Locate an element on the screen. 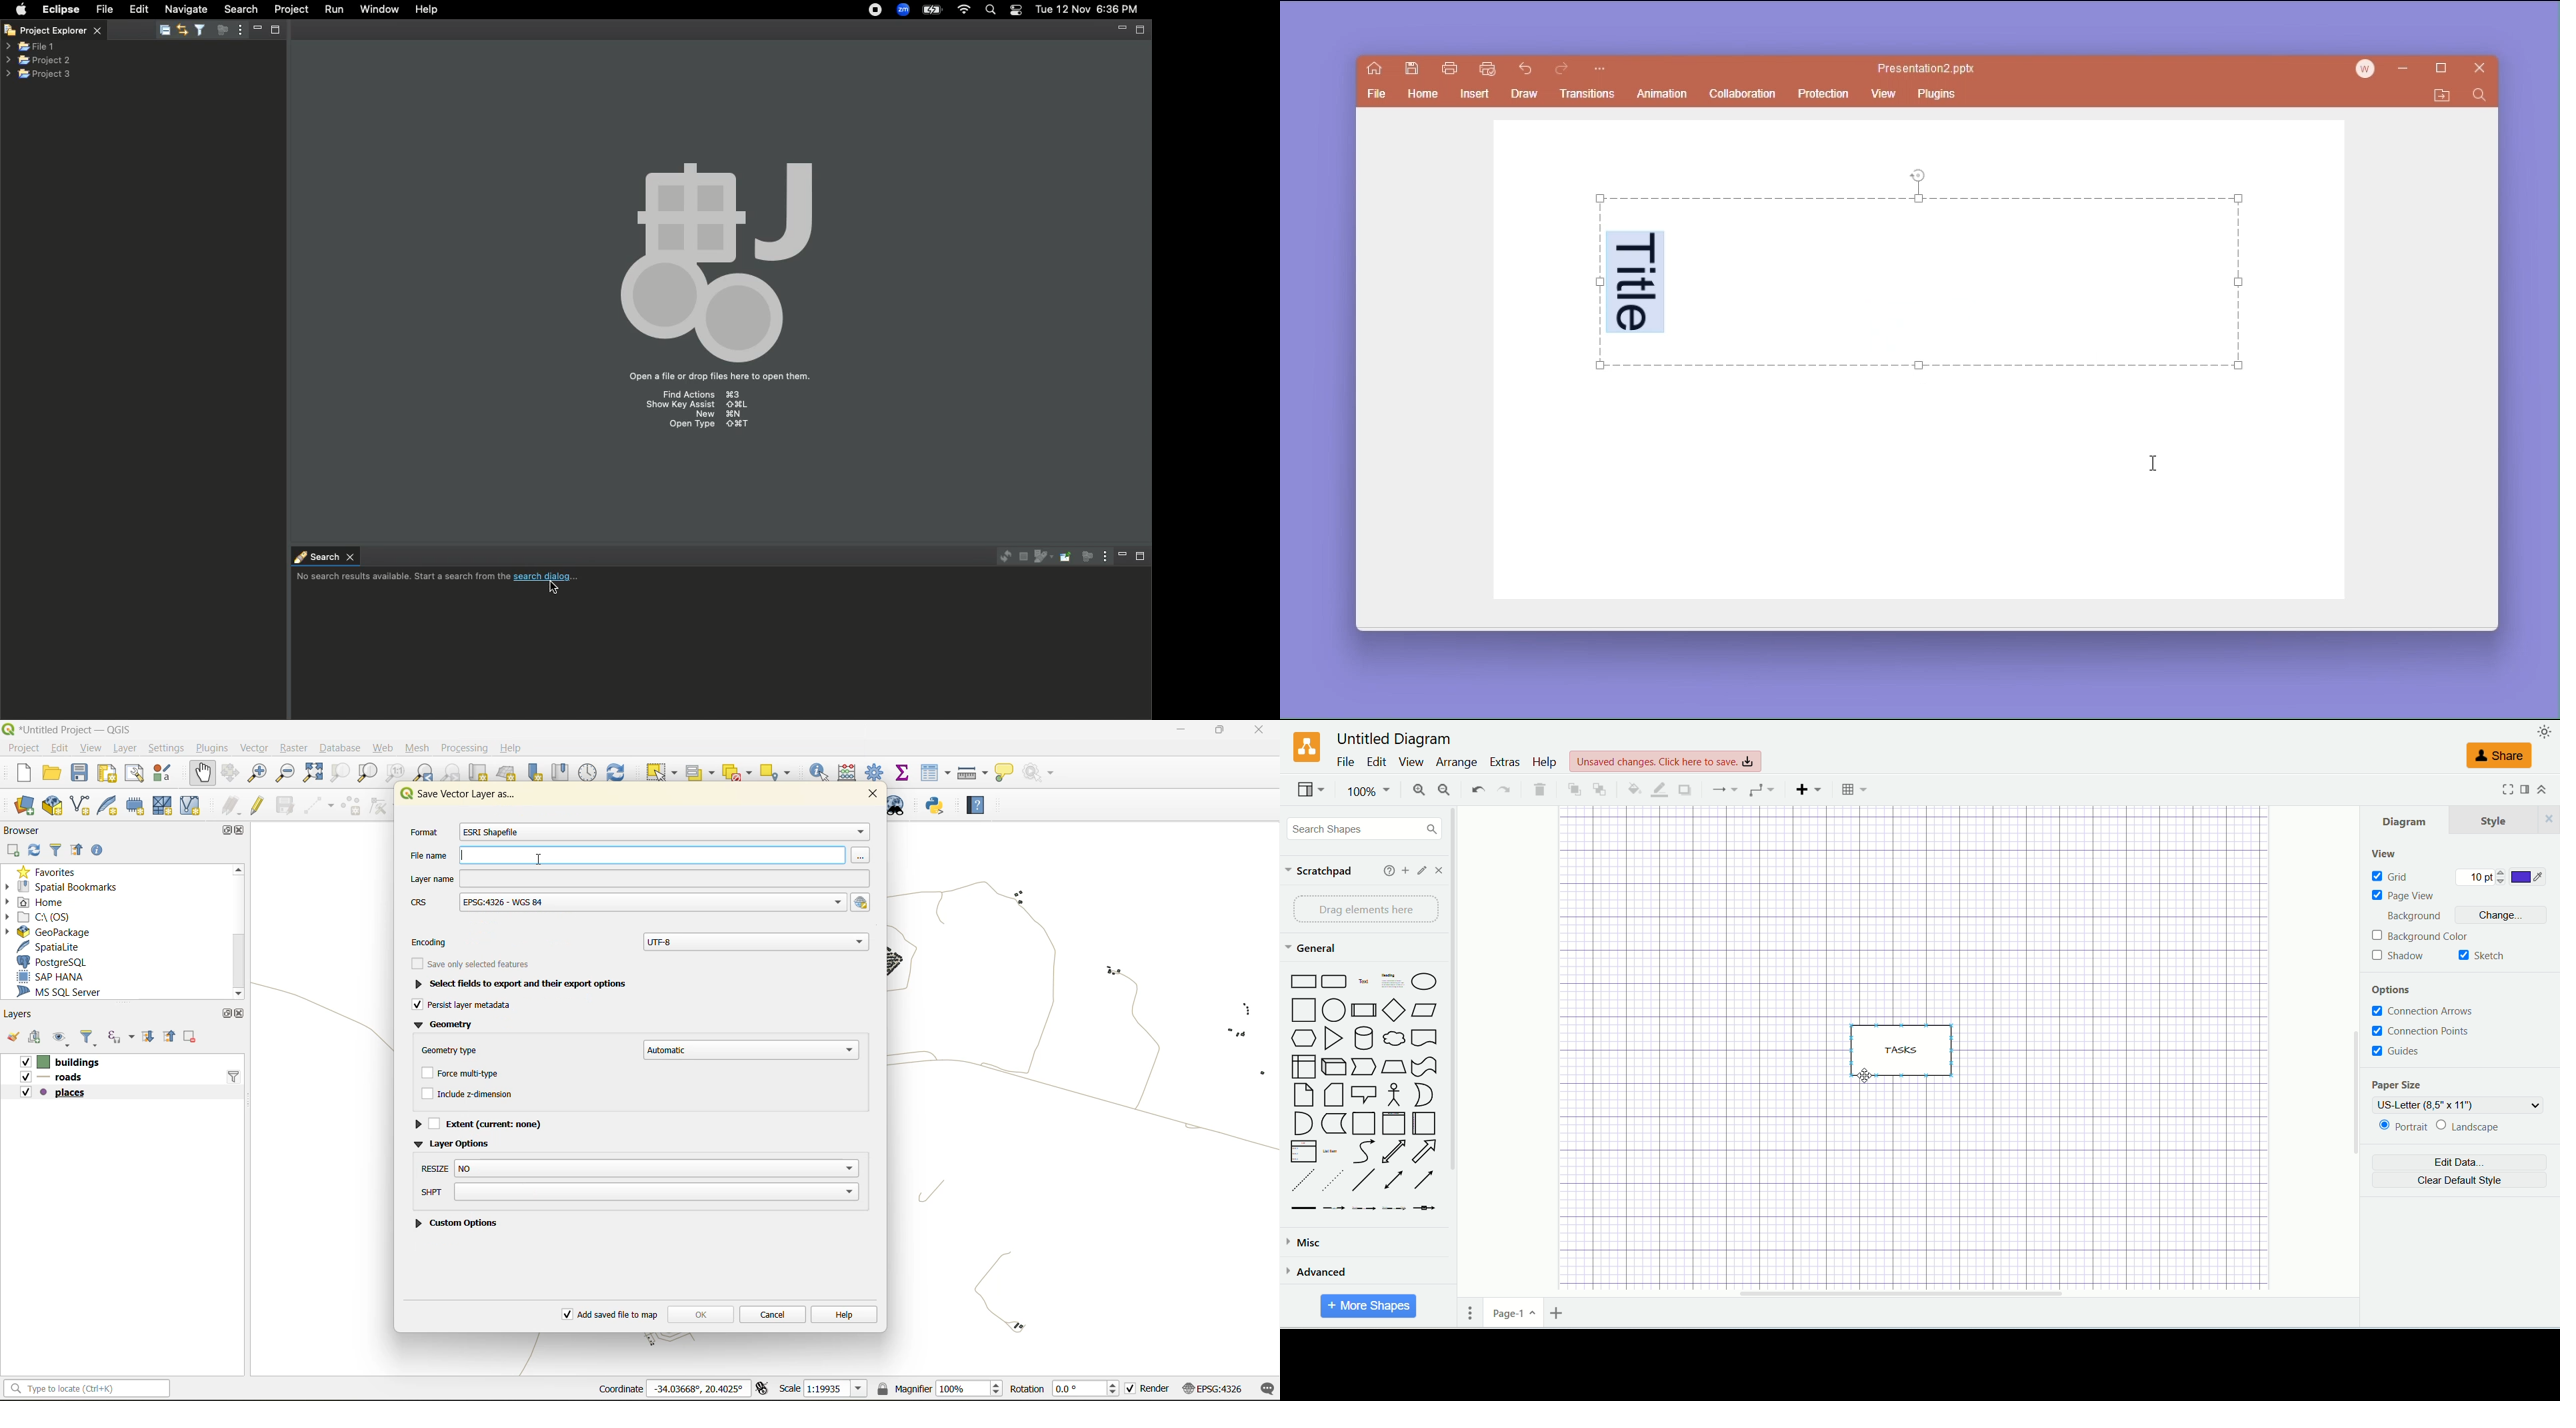 The height and width of the screenshot is (1428, 2576). Rounded Rectangle is located at coordinates (1335, 980).